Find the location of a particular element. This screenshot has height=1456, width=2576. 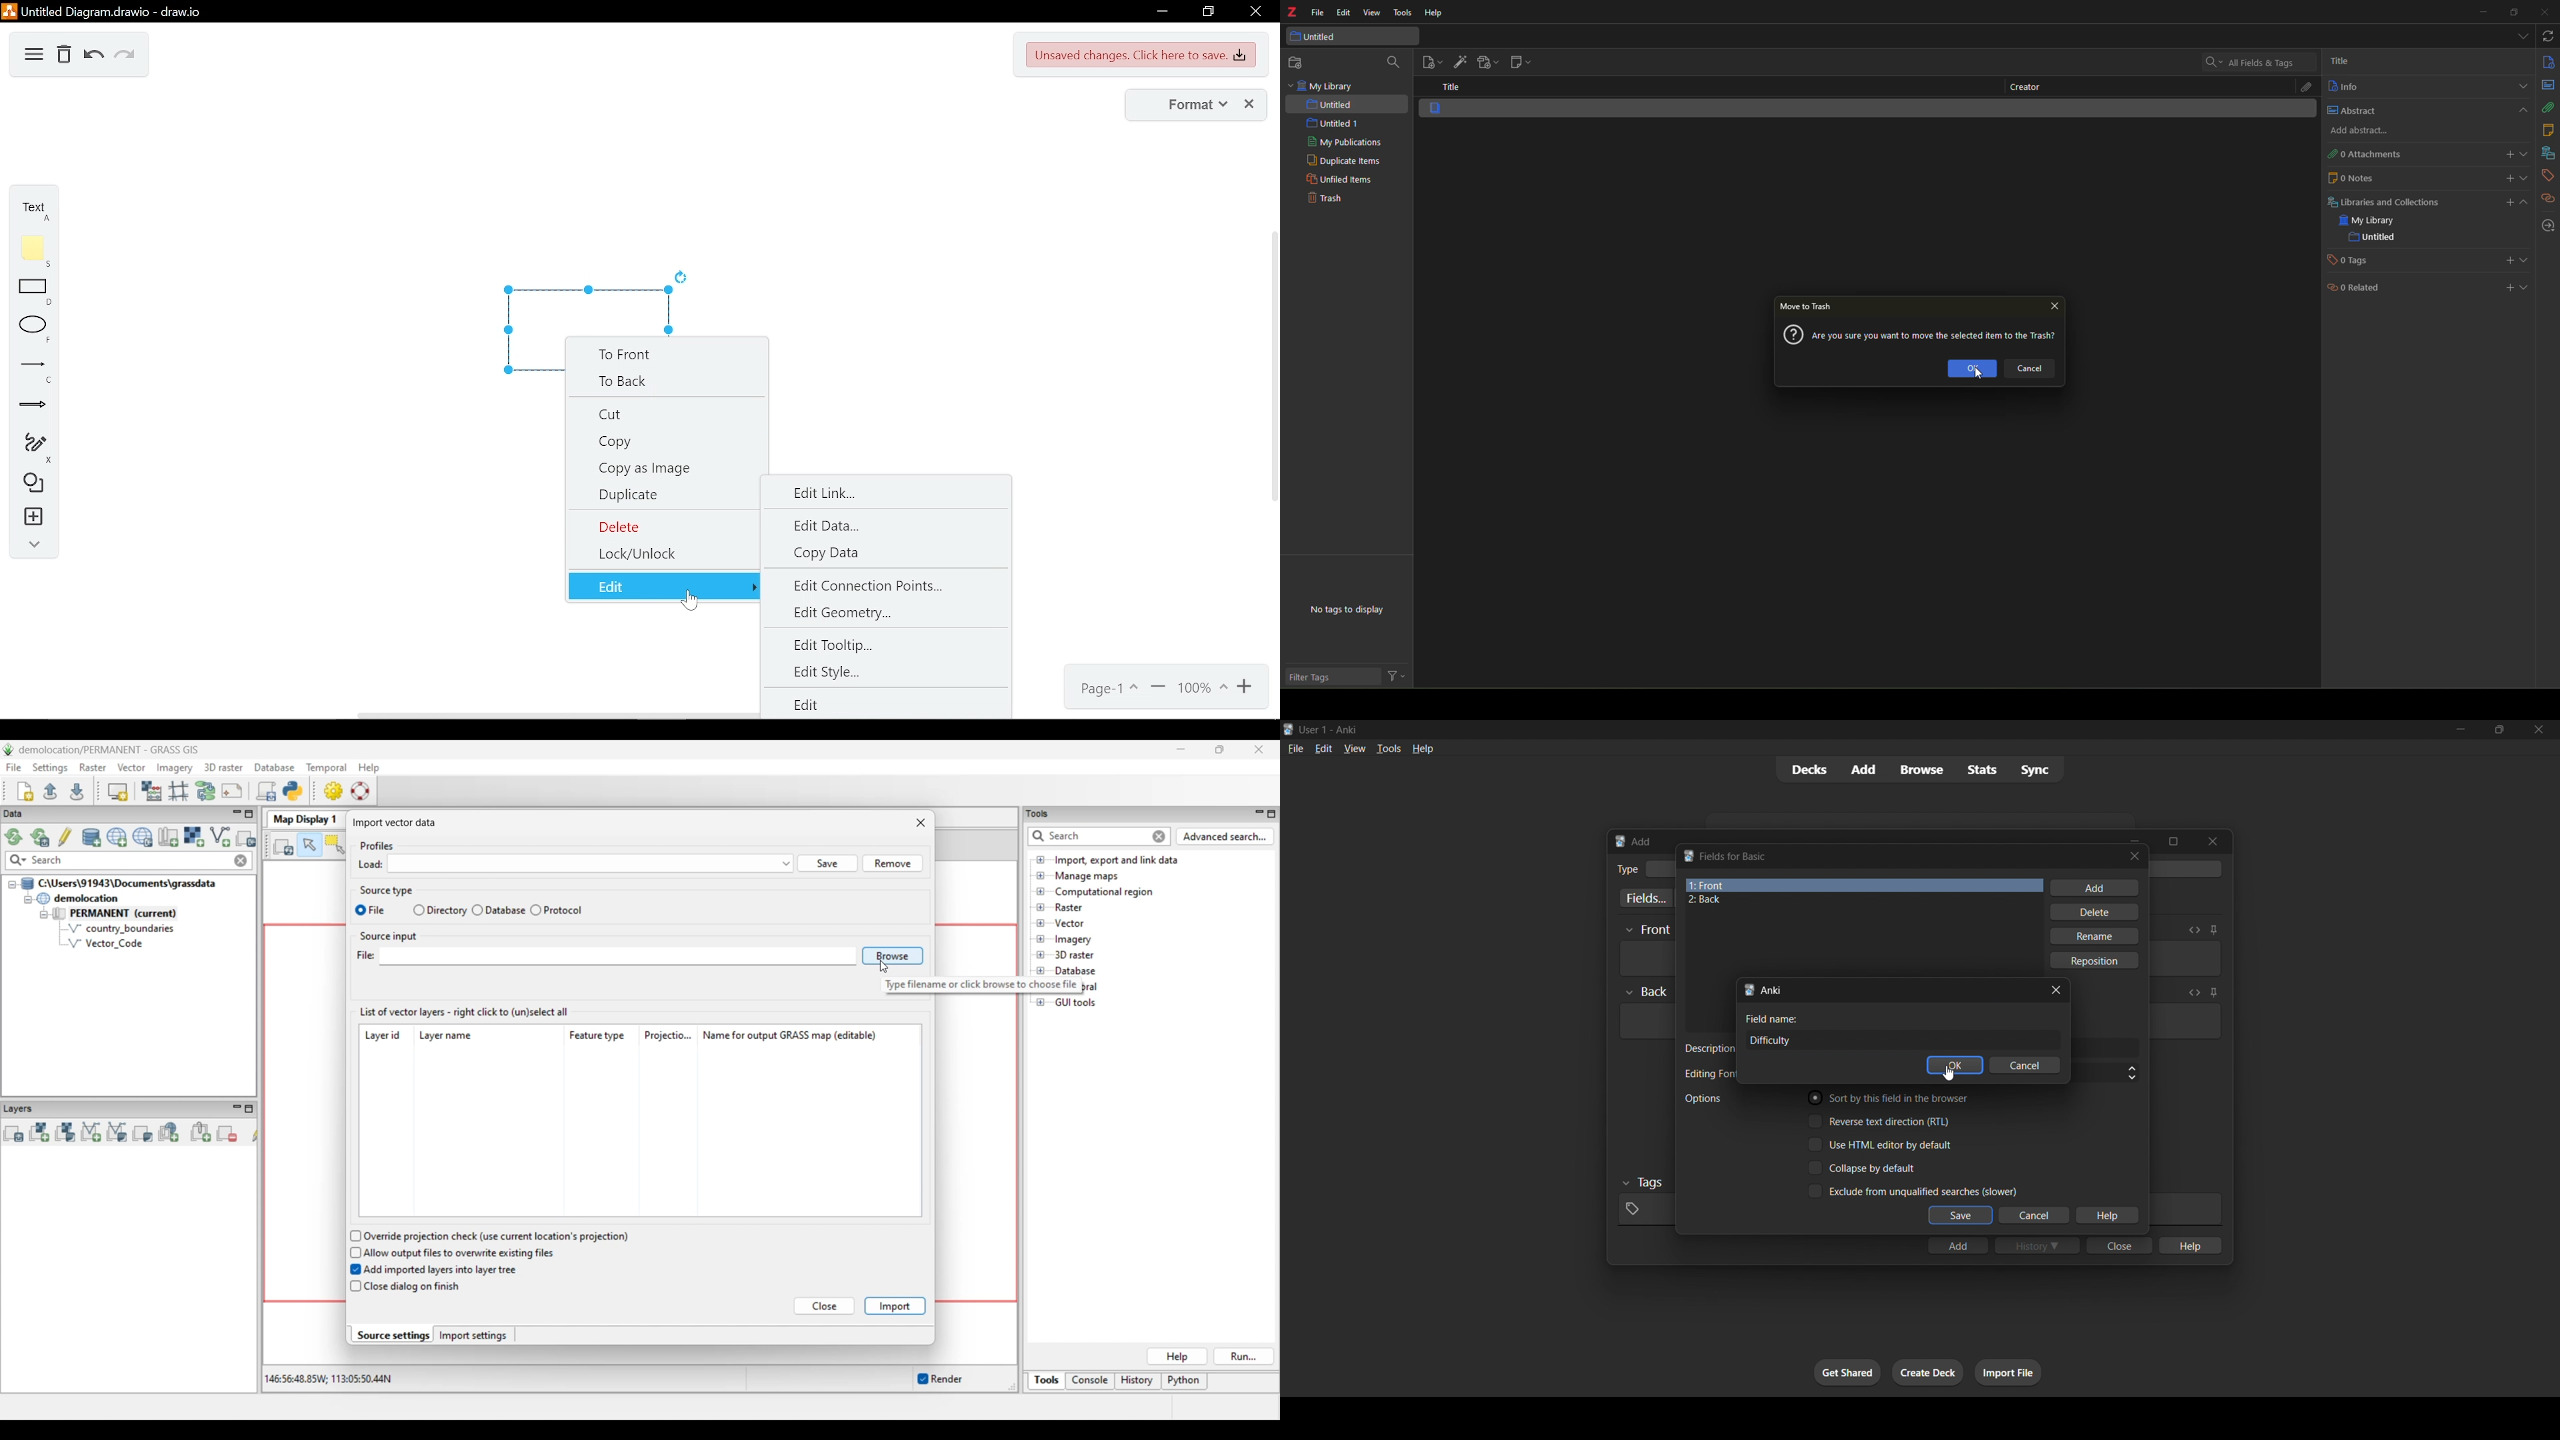

edit data is located at coordinates (825, 529).